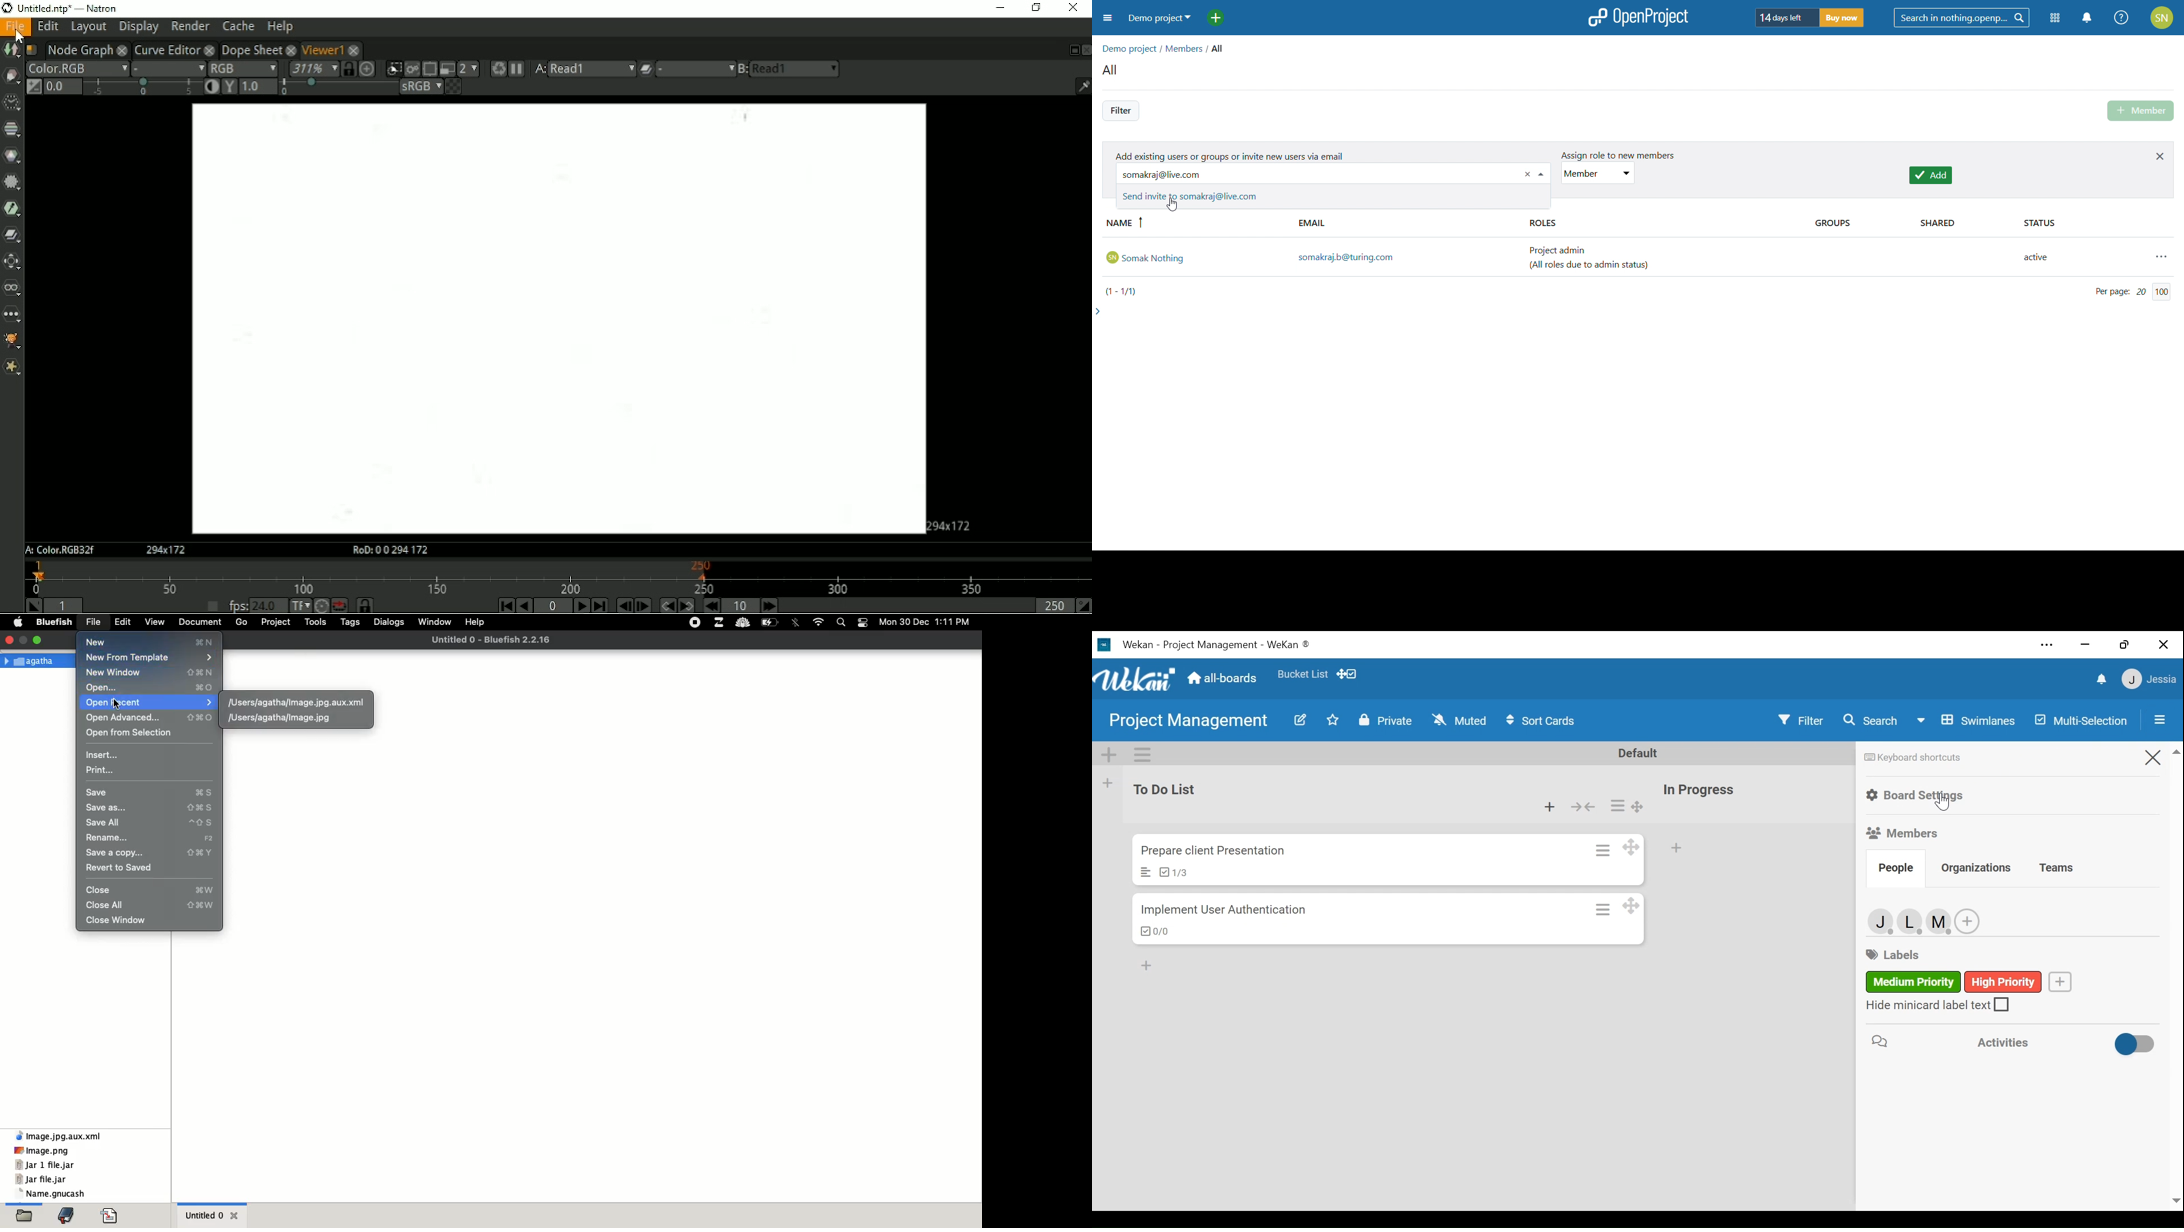  Describe the element at coordinates (101, 770) in the screenshot. I see `print` at that location.